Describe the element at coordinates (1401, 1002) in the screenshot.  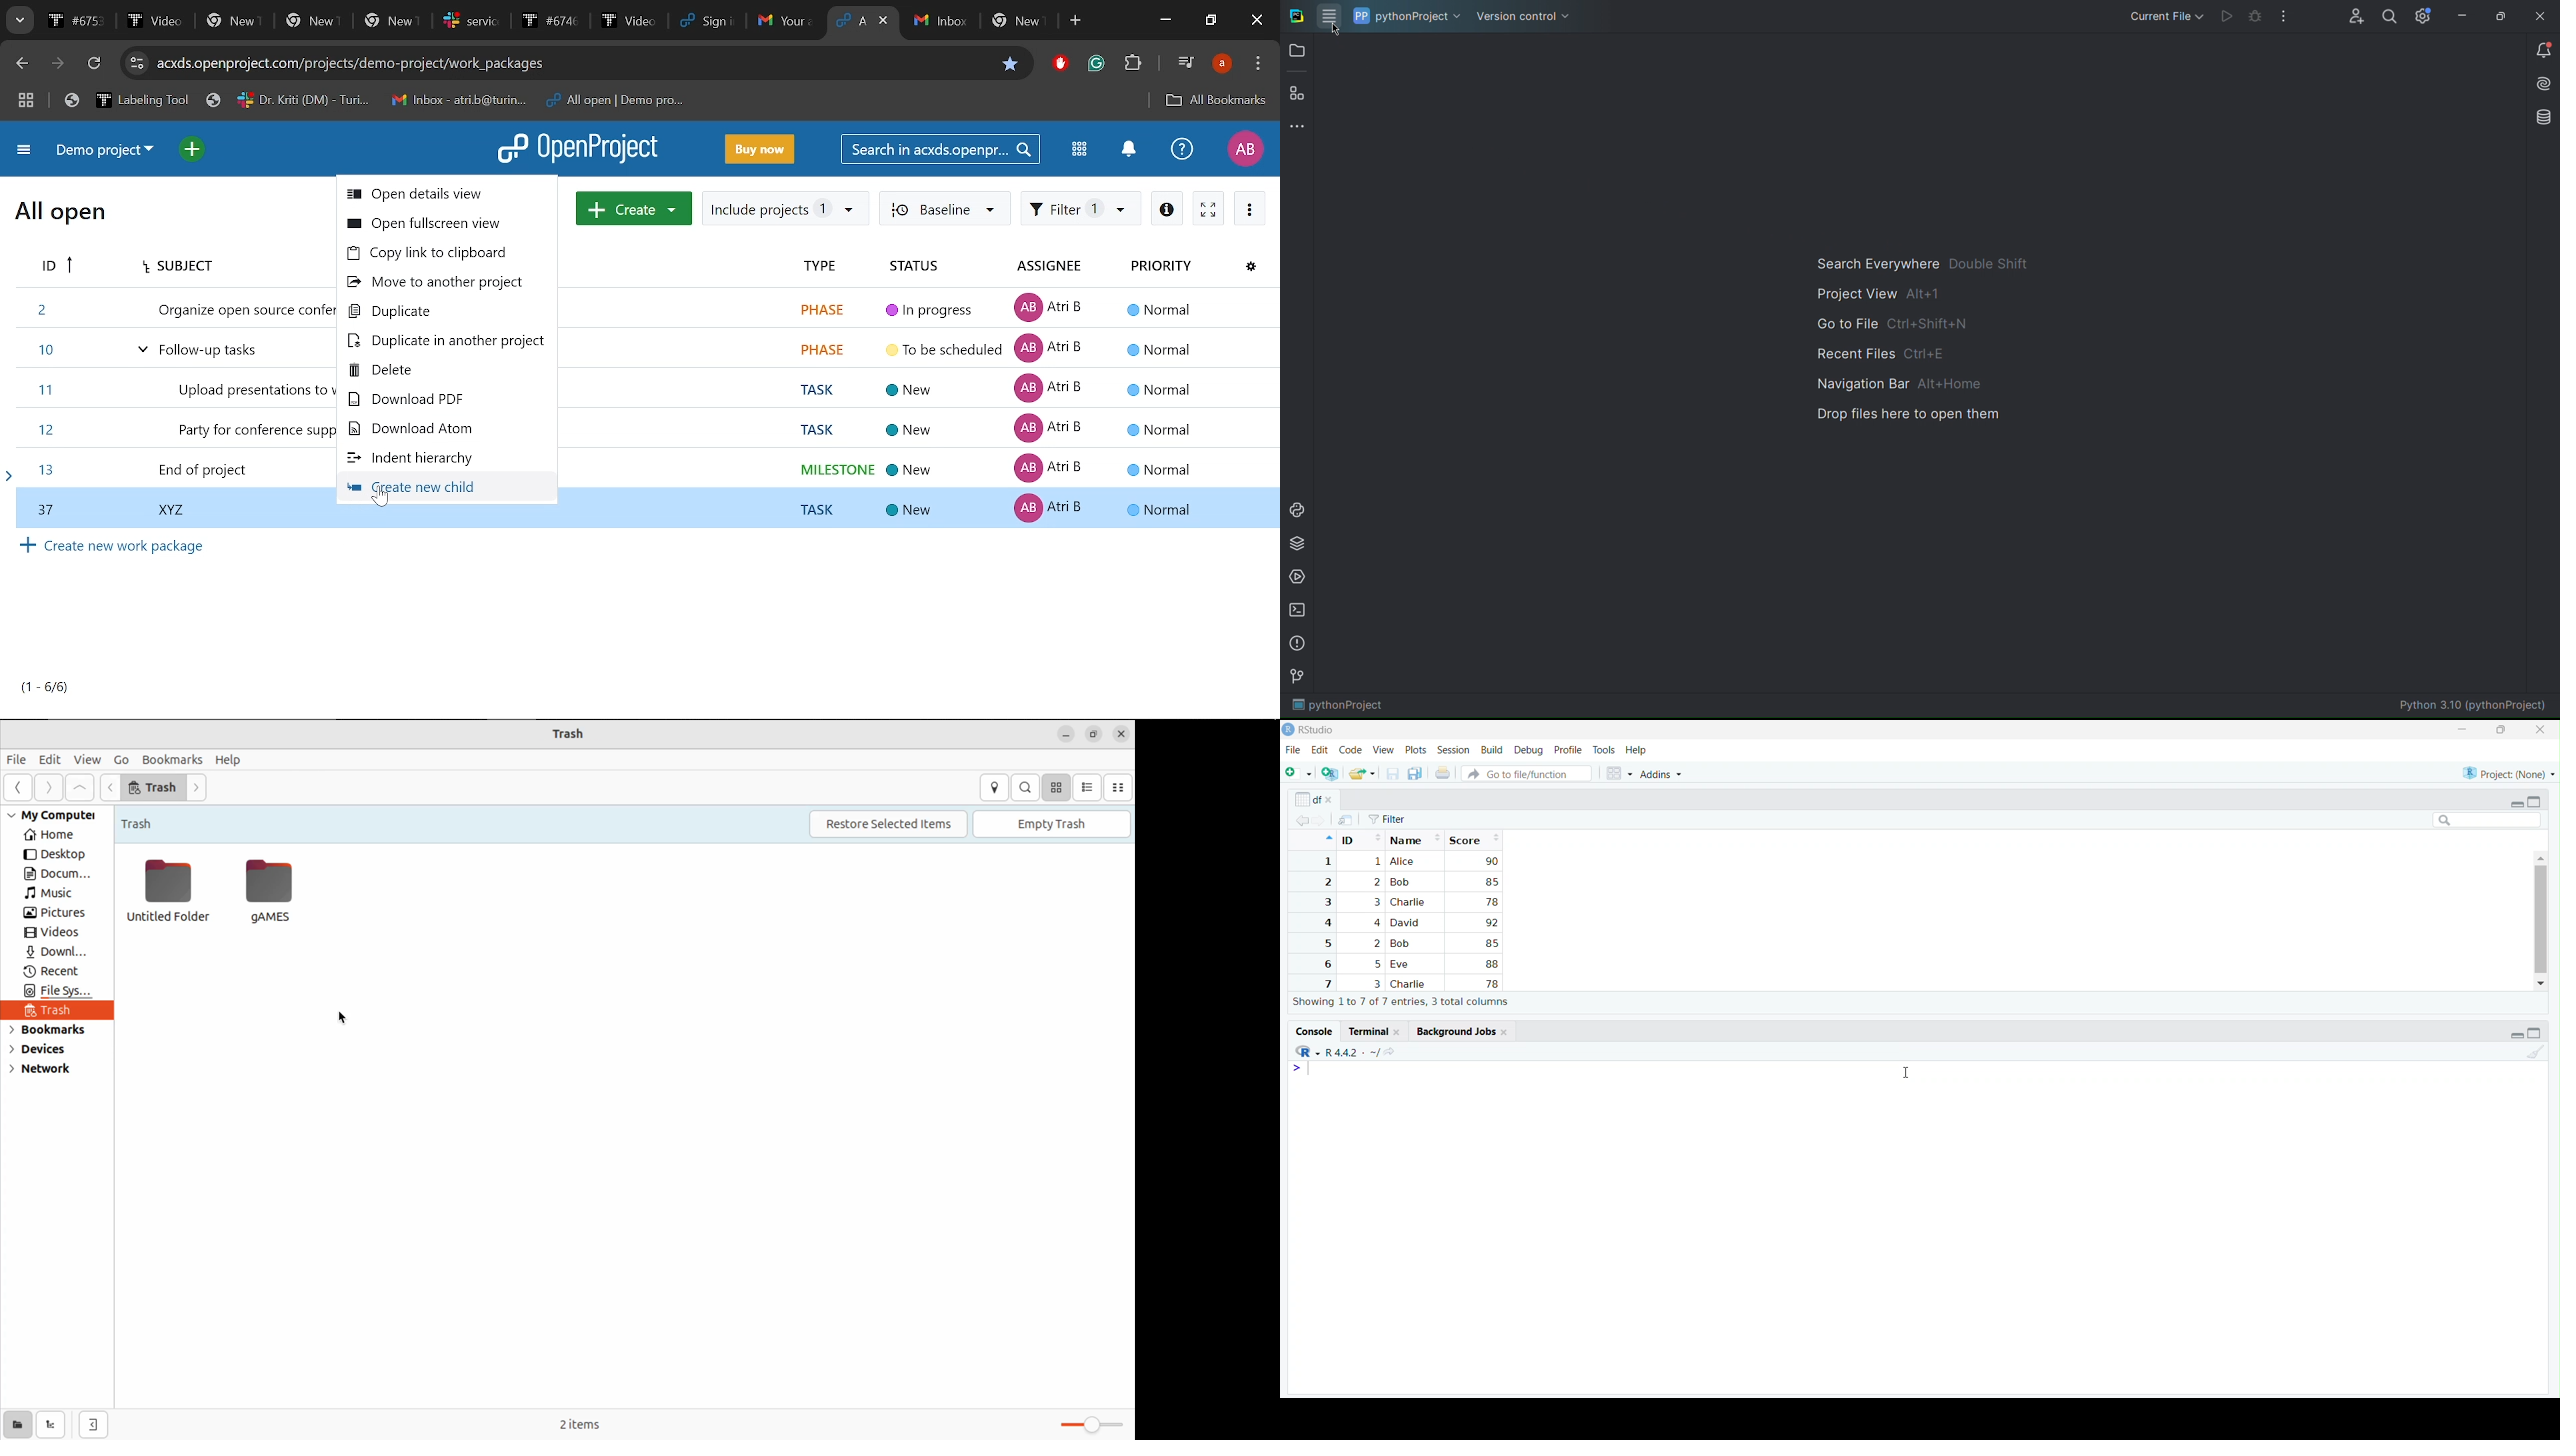
I see `Showing 1 to 7 of 7 entries, 3 total columns` at that location.